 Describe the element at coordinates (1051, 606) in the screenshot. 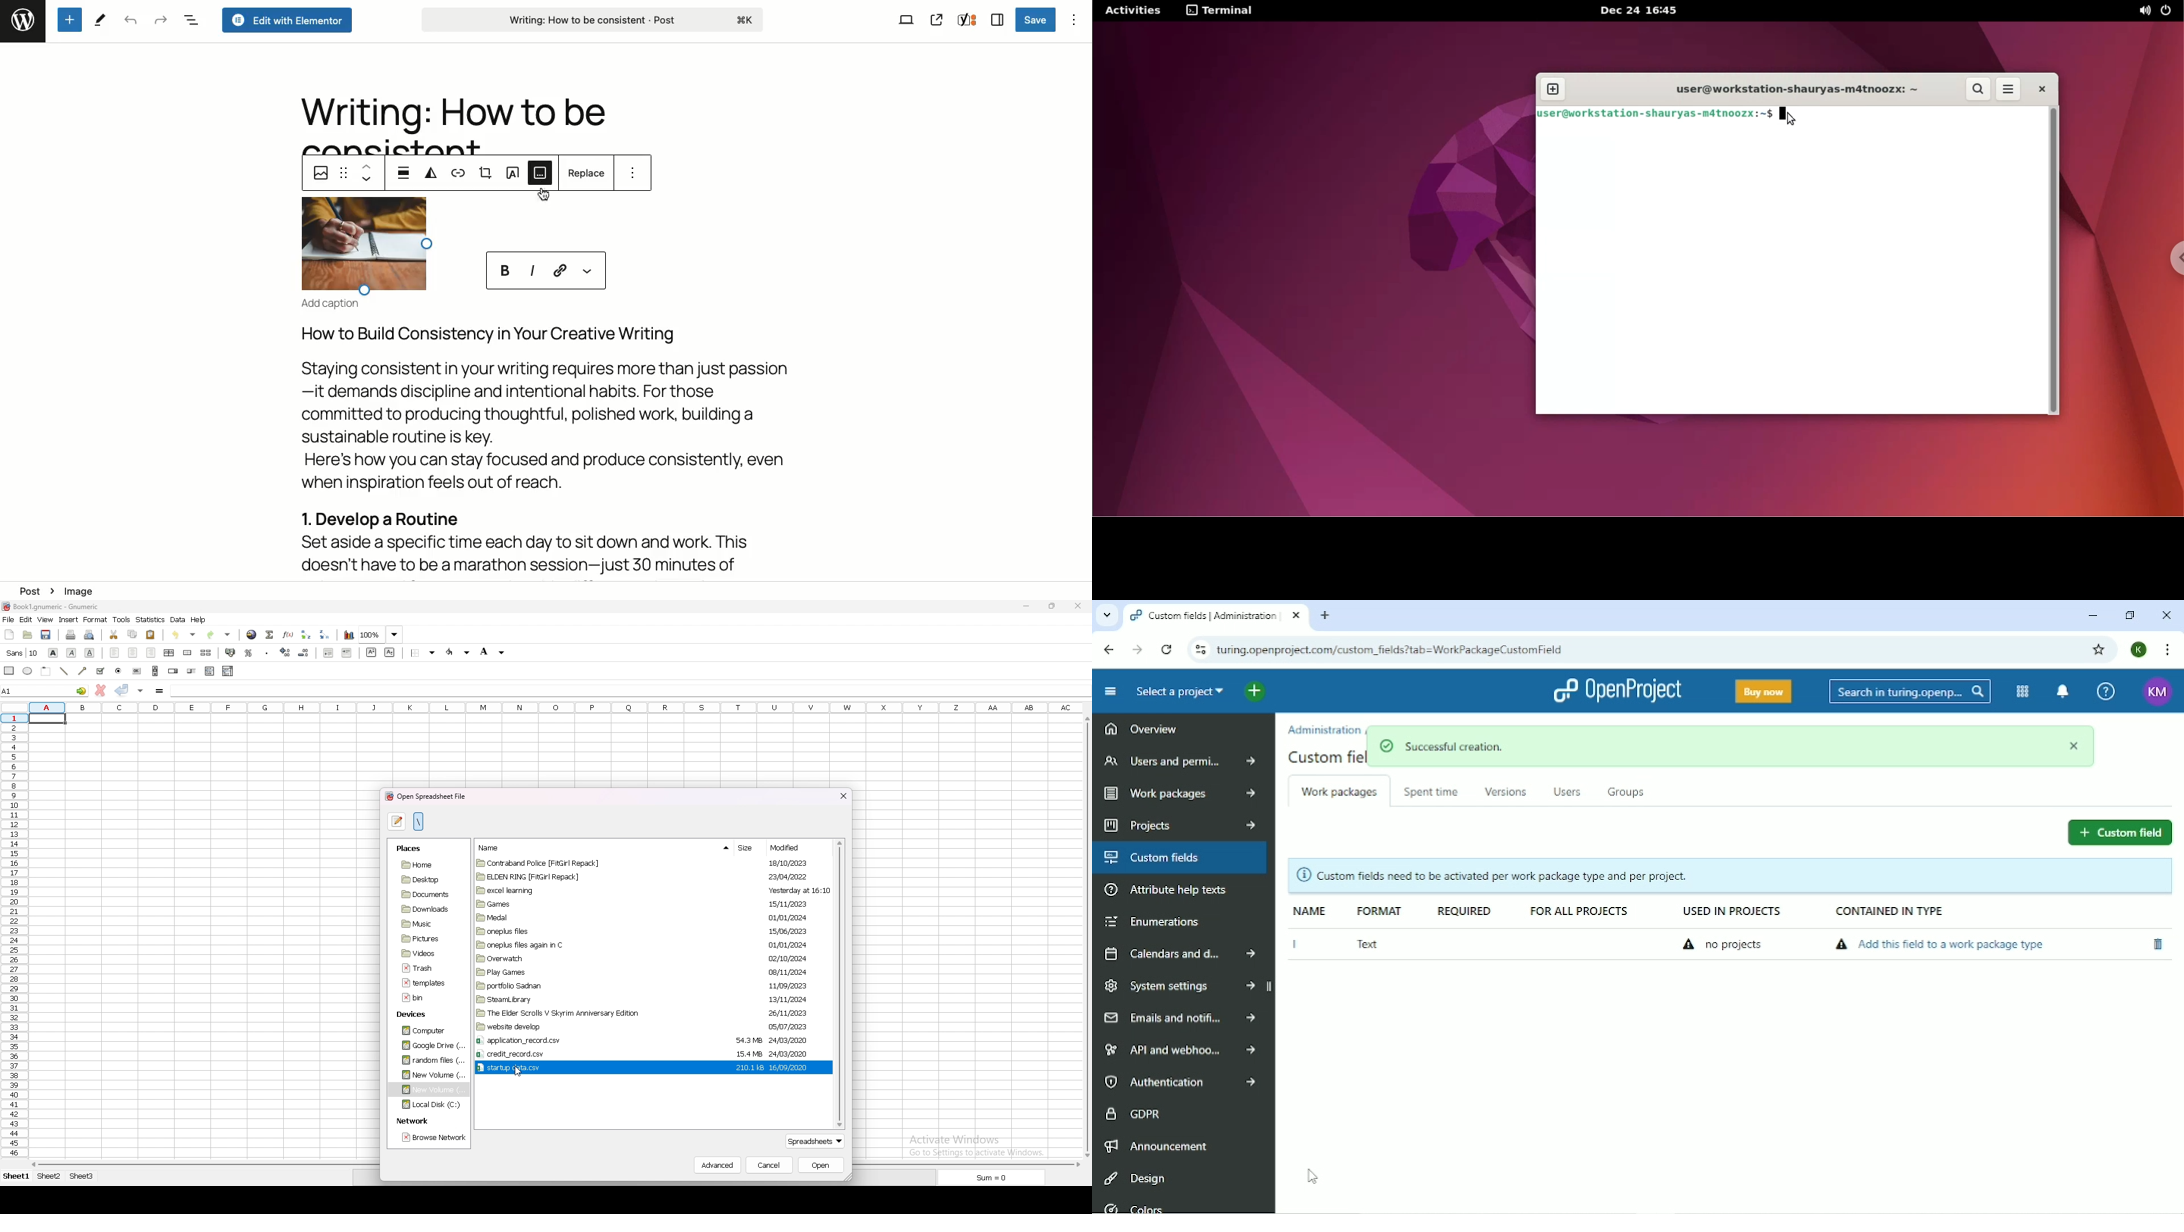

I see `resize` at that location.